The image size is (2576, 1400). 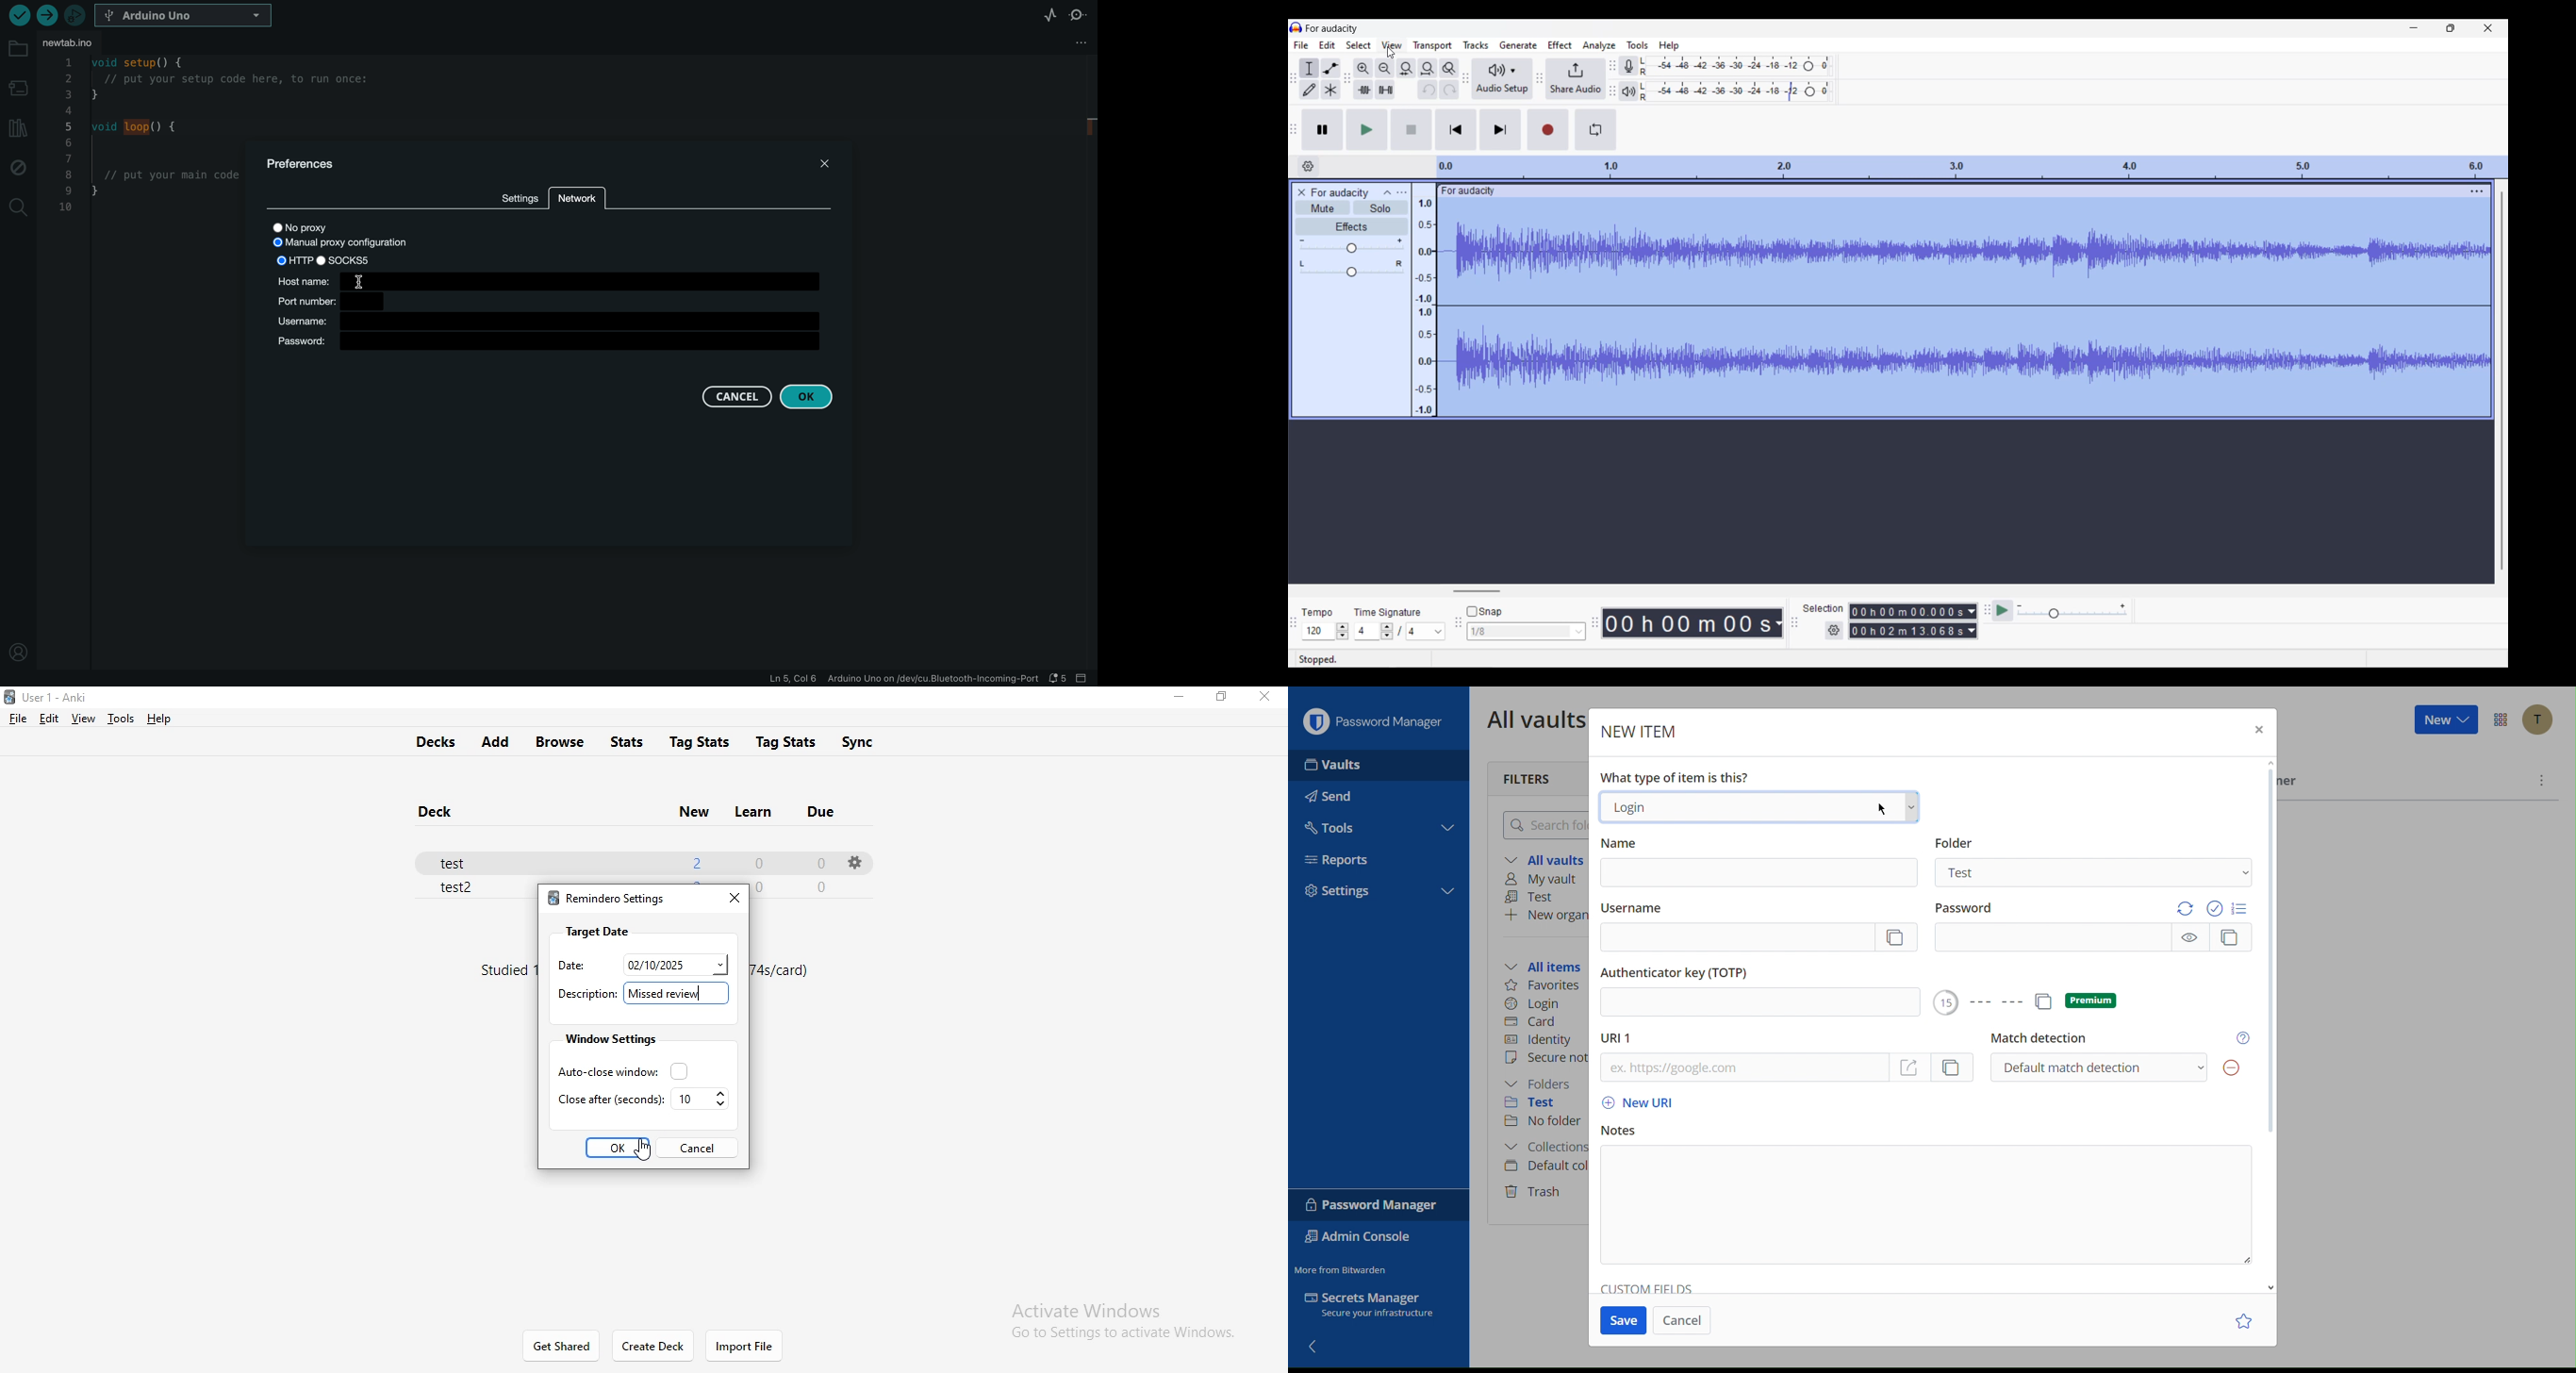 What do you see at coordinates (1484, 611) in the screenshot?
I see `Snap toggle` at bounding box center [1484, 611].